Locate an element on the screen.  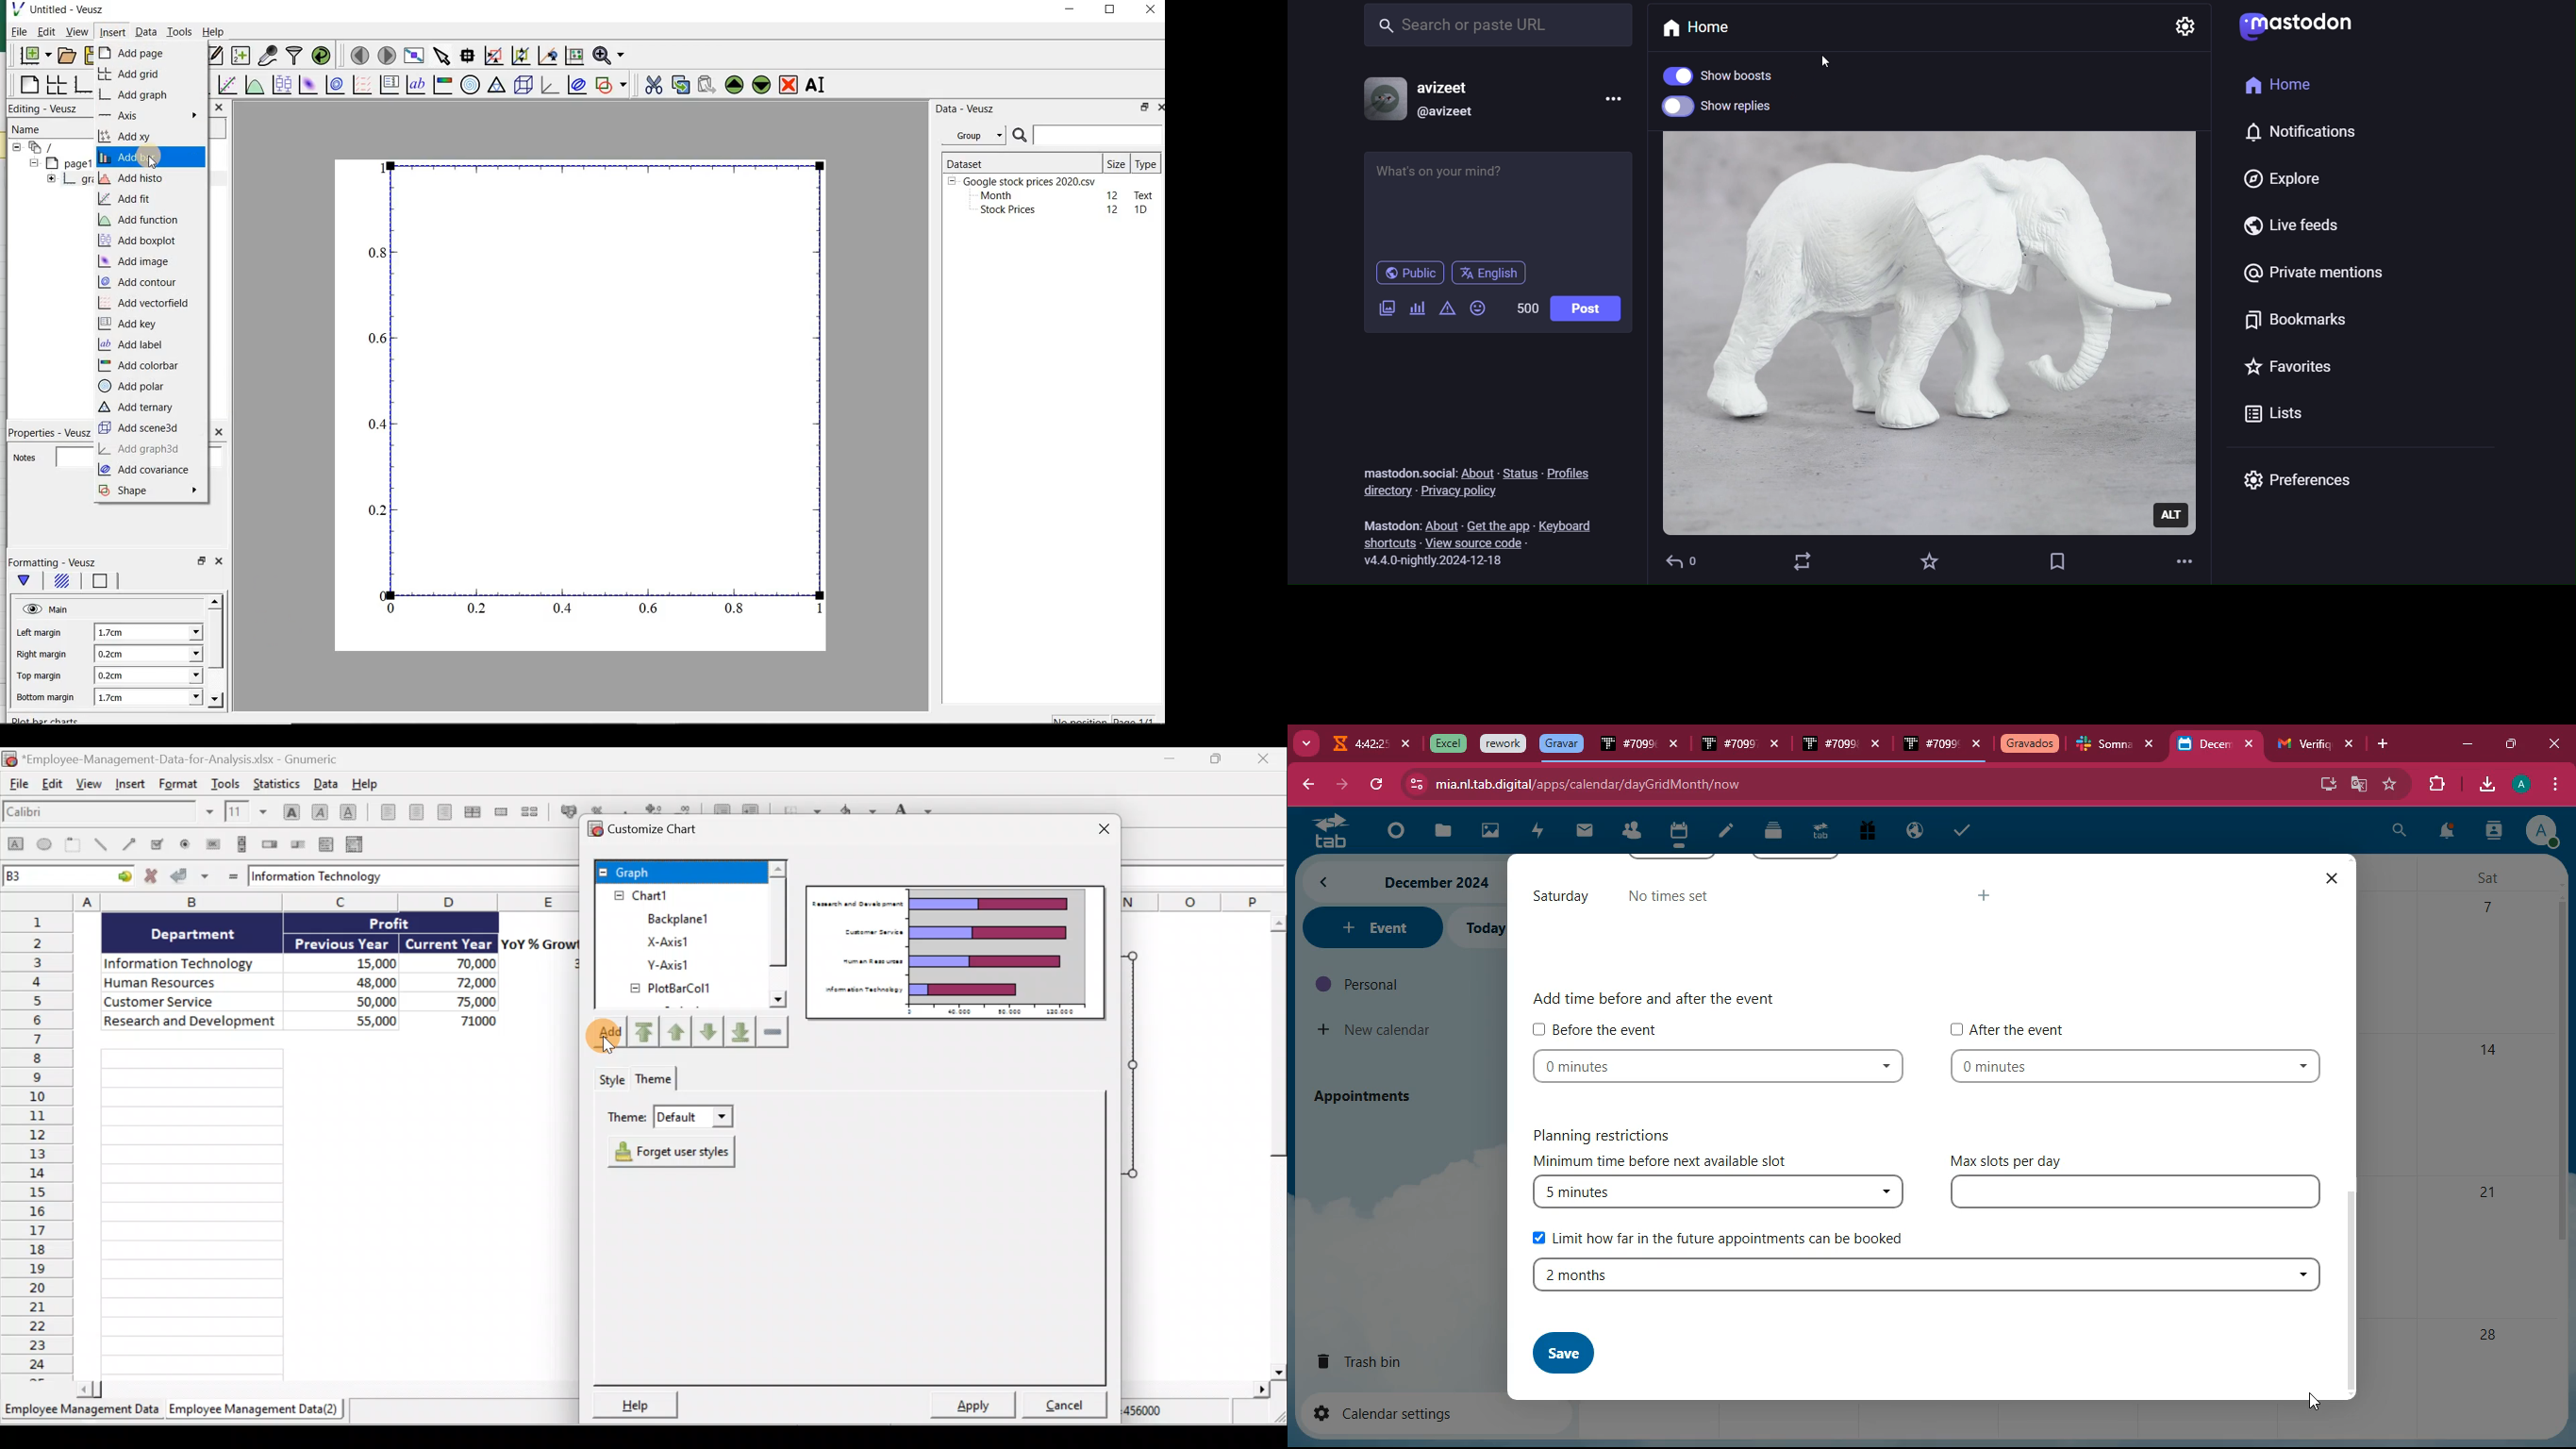
plot box plots is located at coordinates (280, 86).